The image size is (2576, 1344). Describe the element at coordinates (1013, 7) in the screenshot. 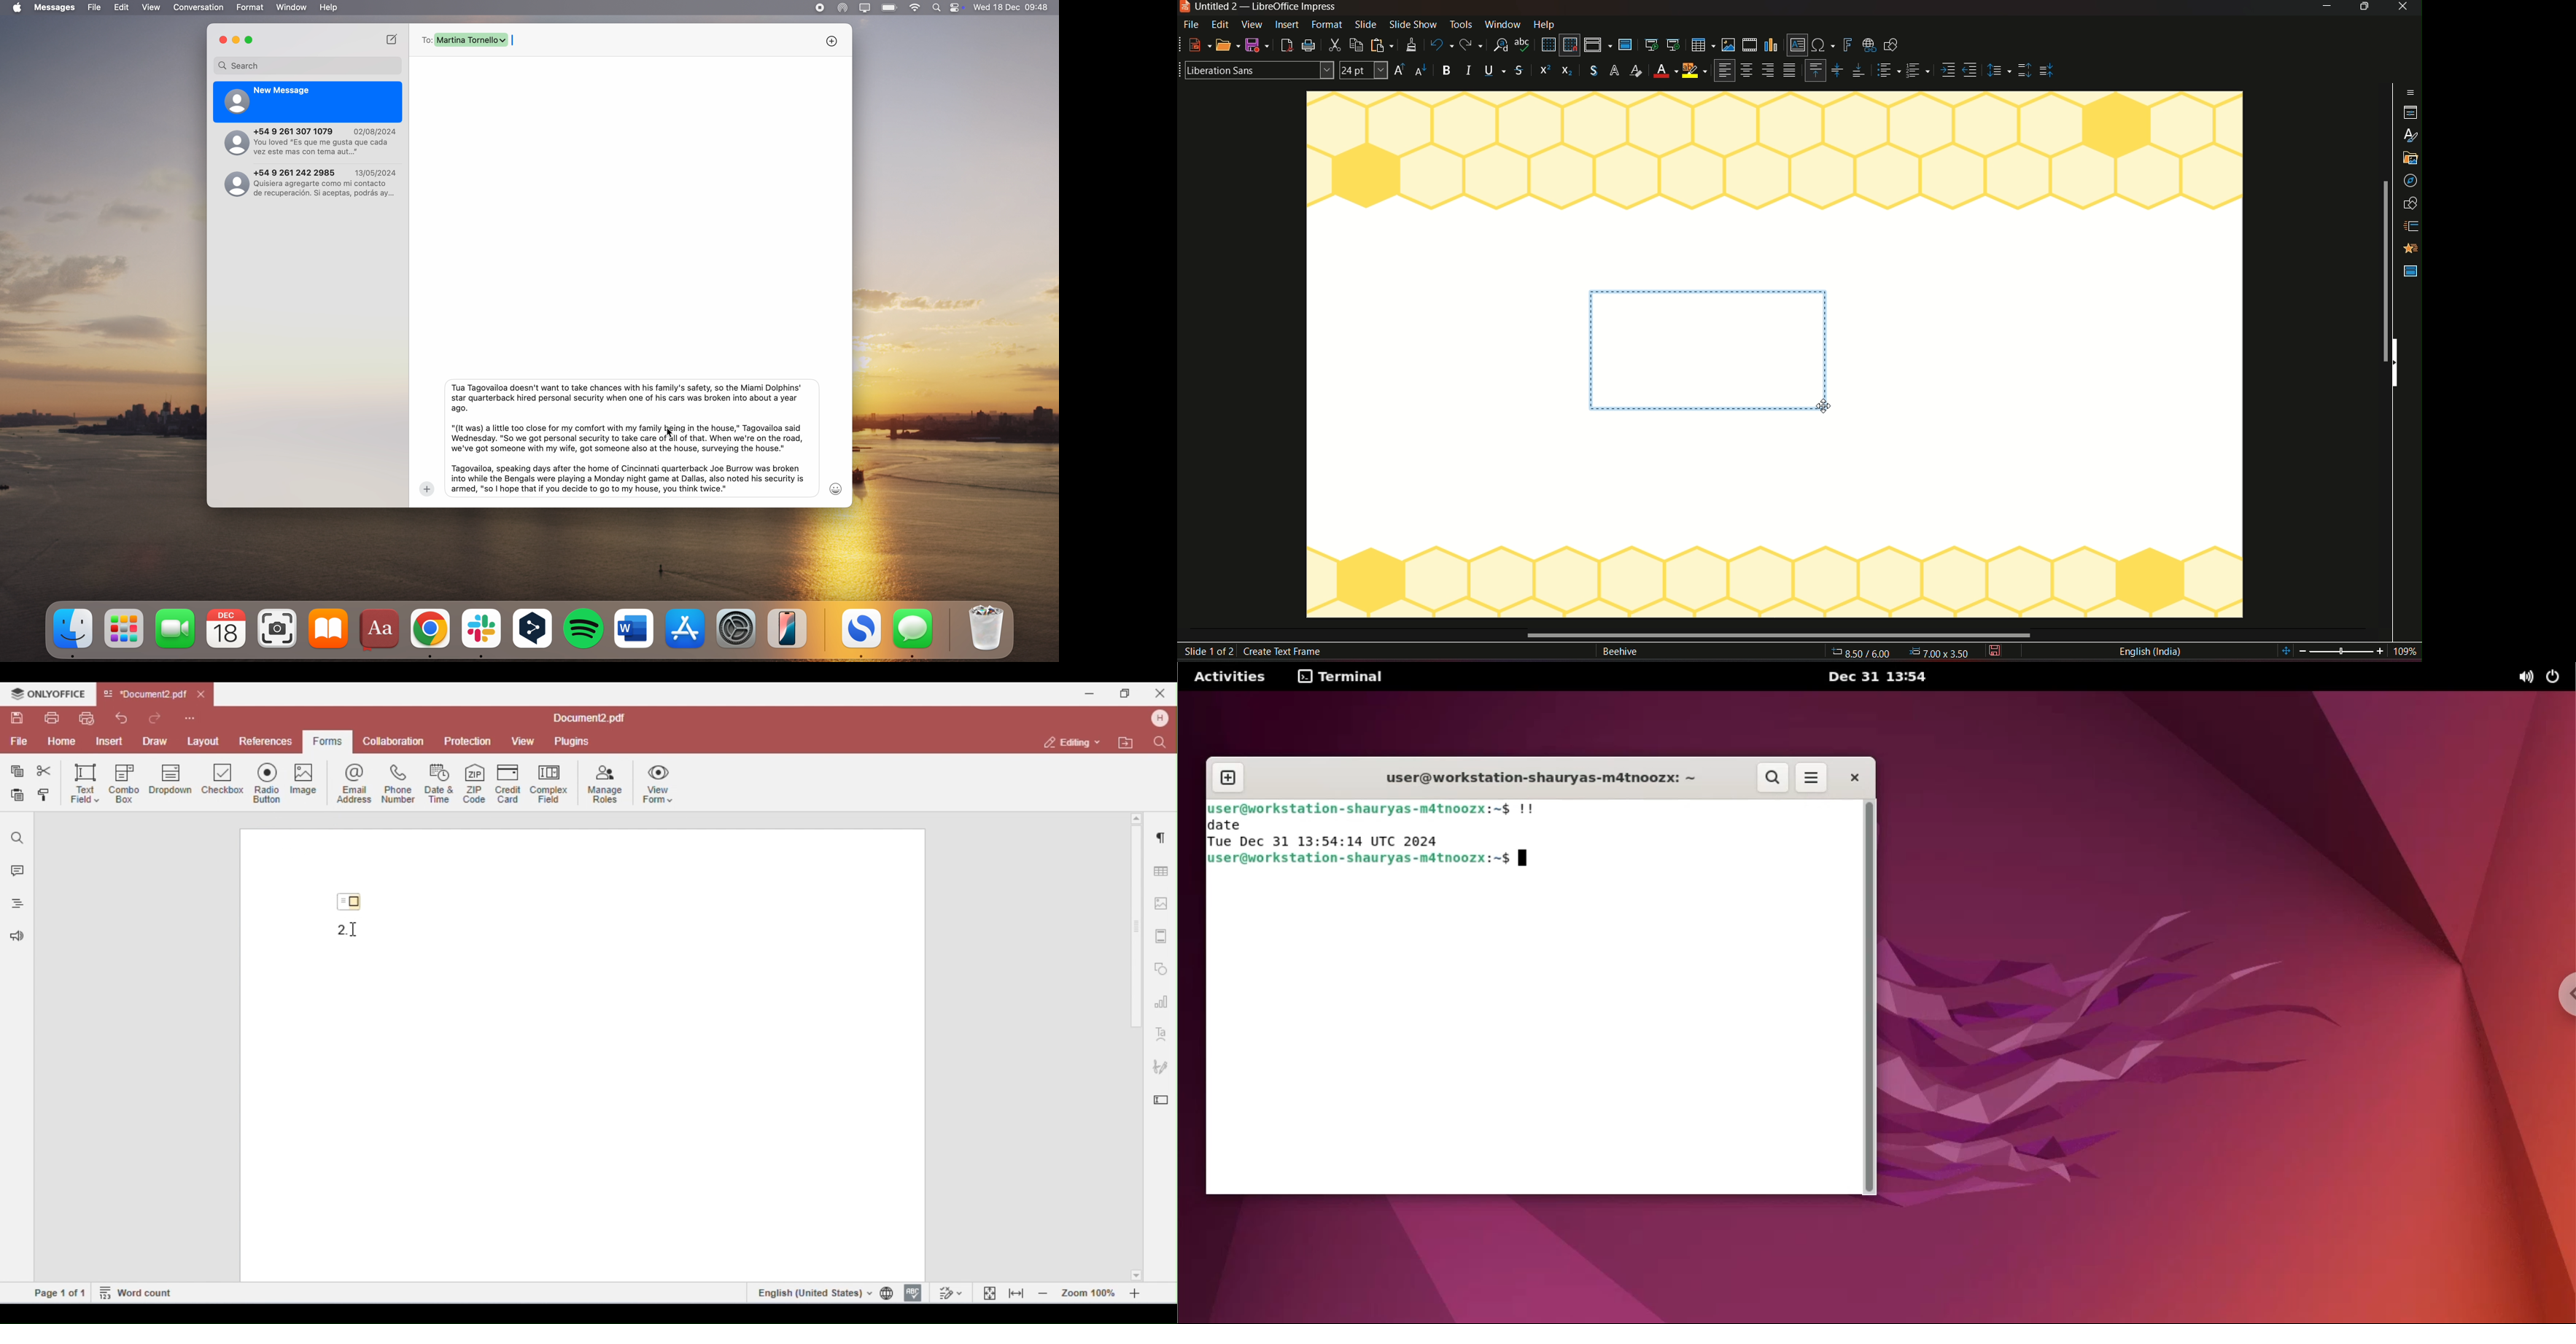

I see `date and hour` at that location.